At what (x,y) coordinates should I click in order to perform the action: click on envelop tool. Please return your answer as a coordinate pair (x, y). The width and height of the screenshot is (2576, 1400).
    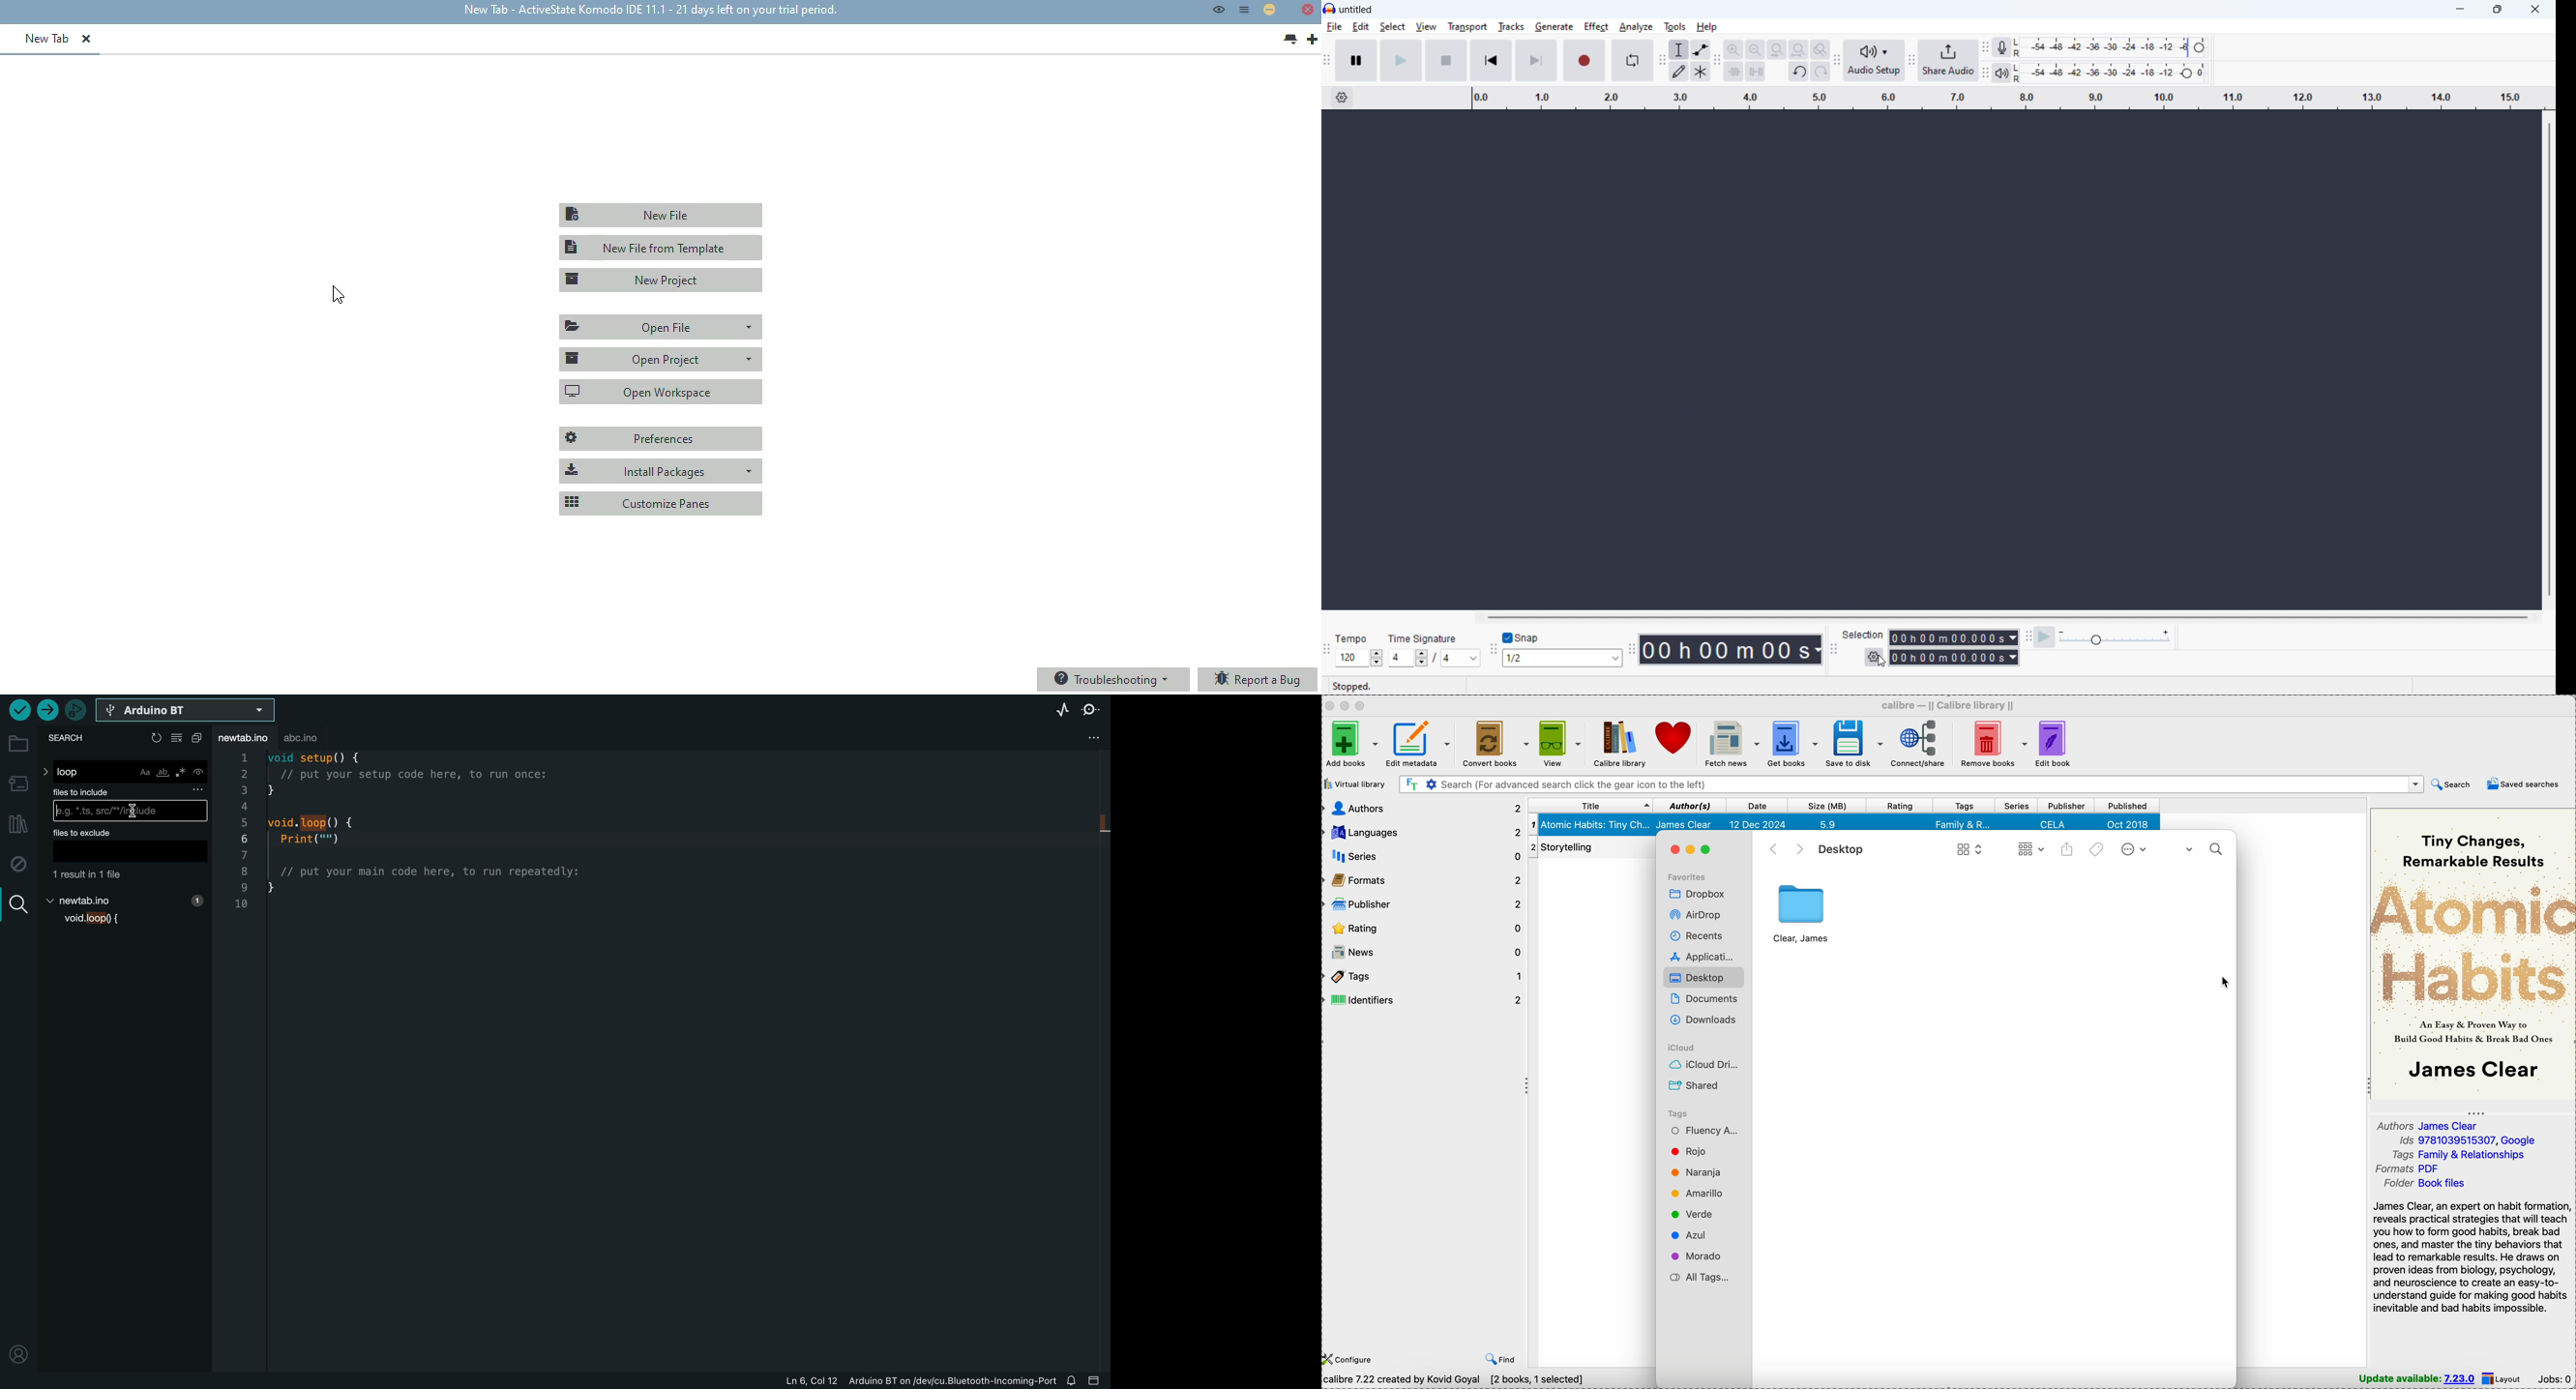
    Looking at the image, I should click on (1702, 49).